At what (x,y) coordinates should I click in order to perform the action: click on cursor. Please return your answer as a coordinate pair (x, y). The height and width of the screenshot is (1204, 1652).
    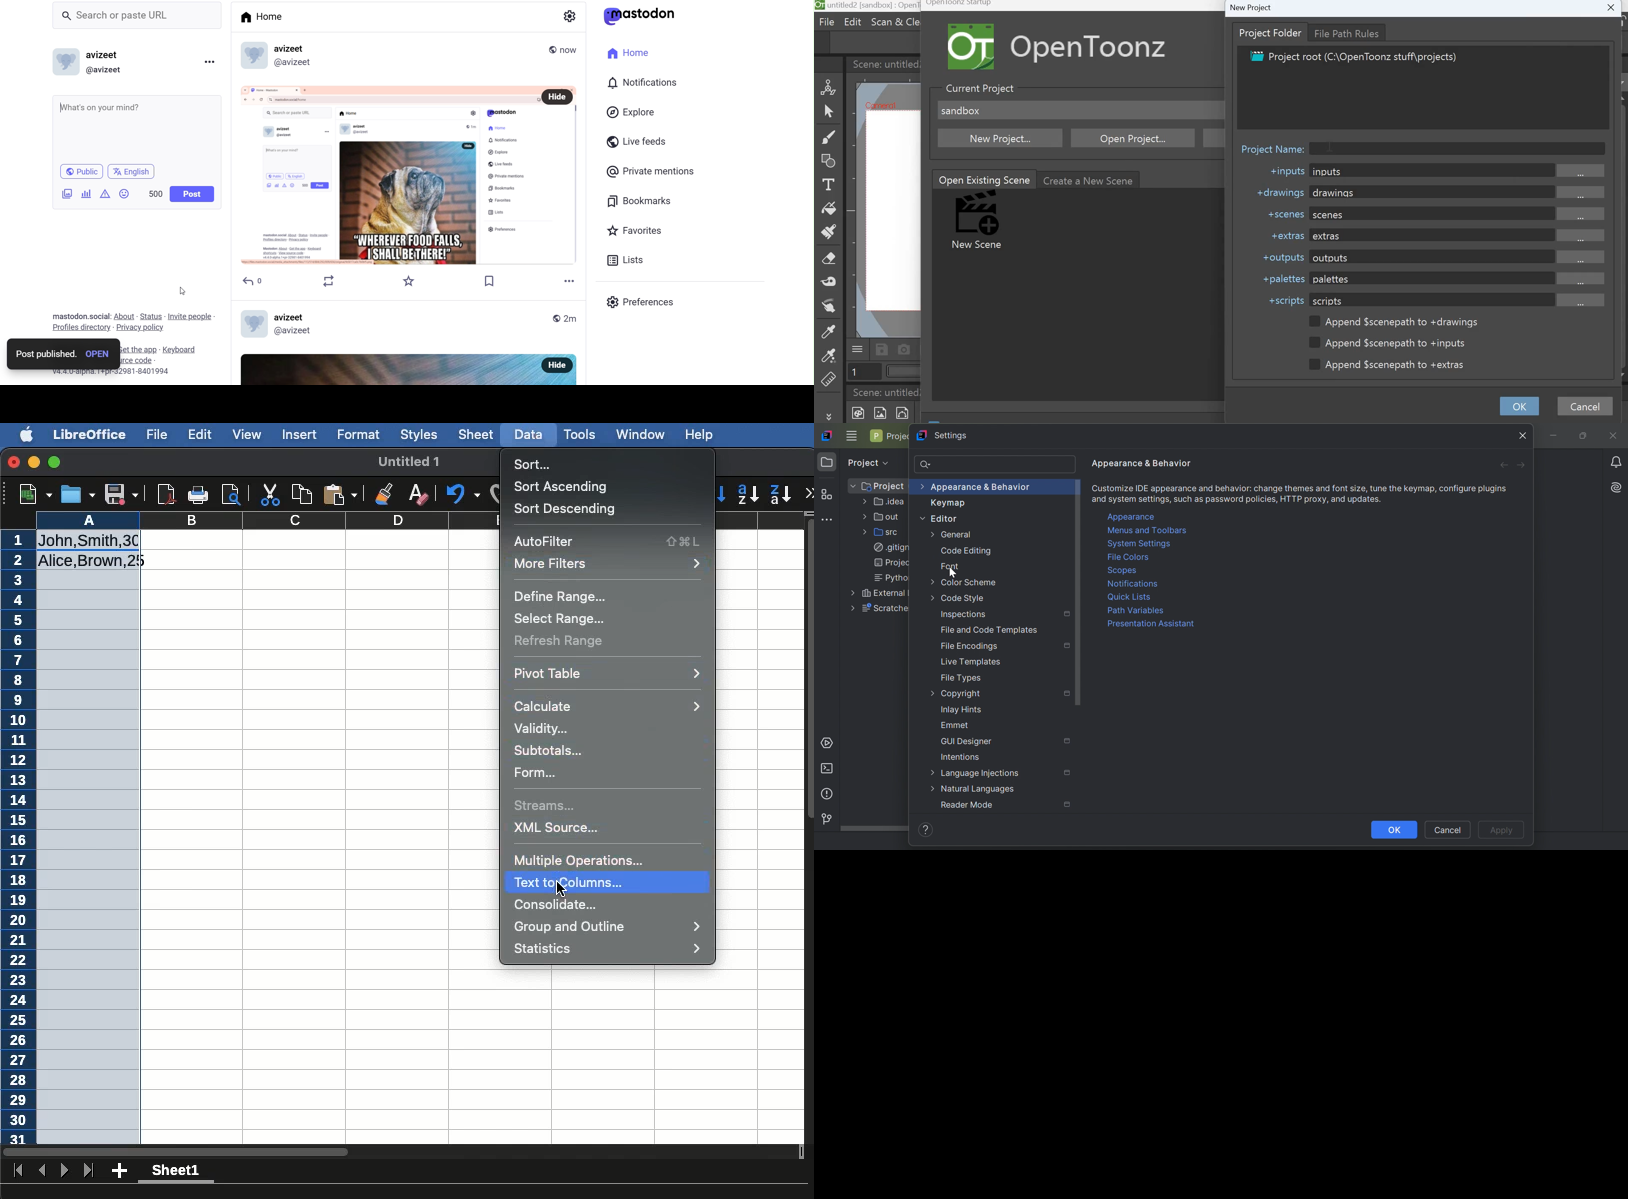
    Looking at the image, I should click on (559, 890).